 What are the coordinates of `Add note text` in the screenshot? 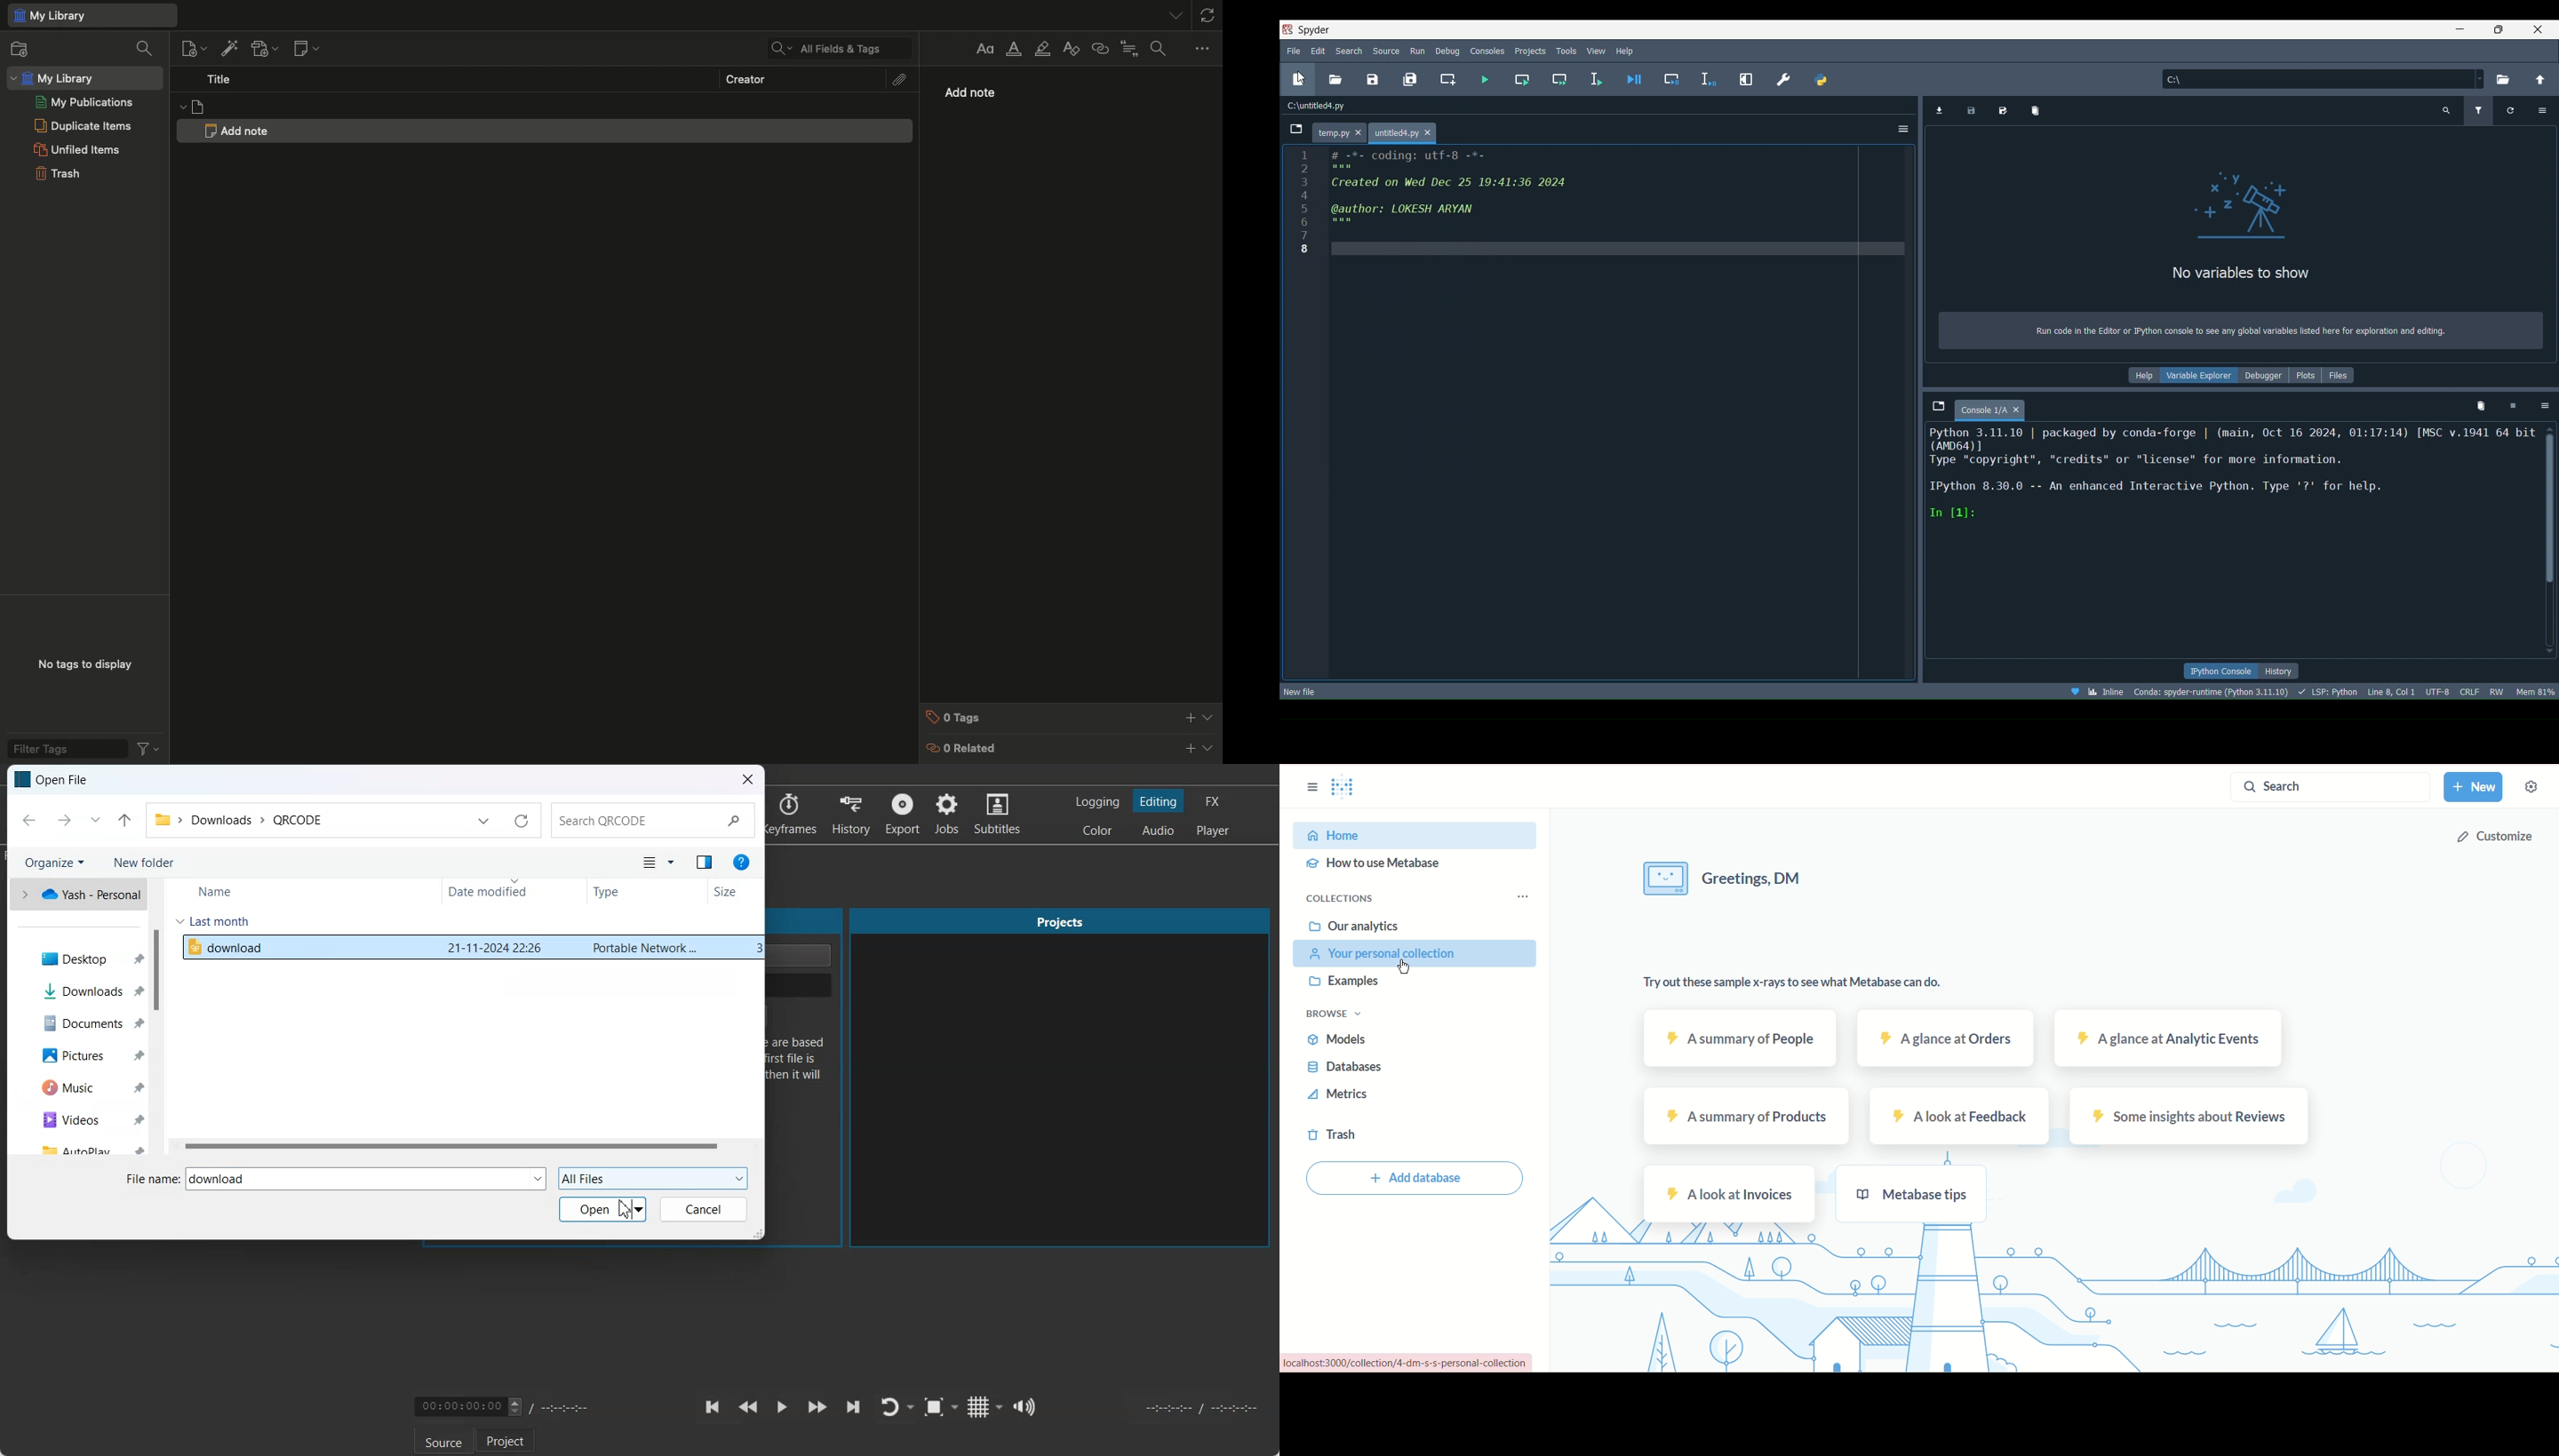 It's located at (980, 93).